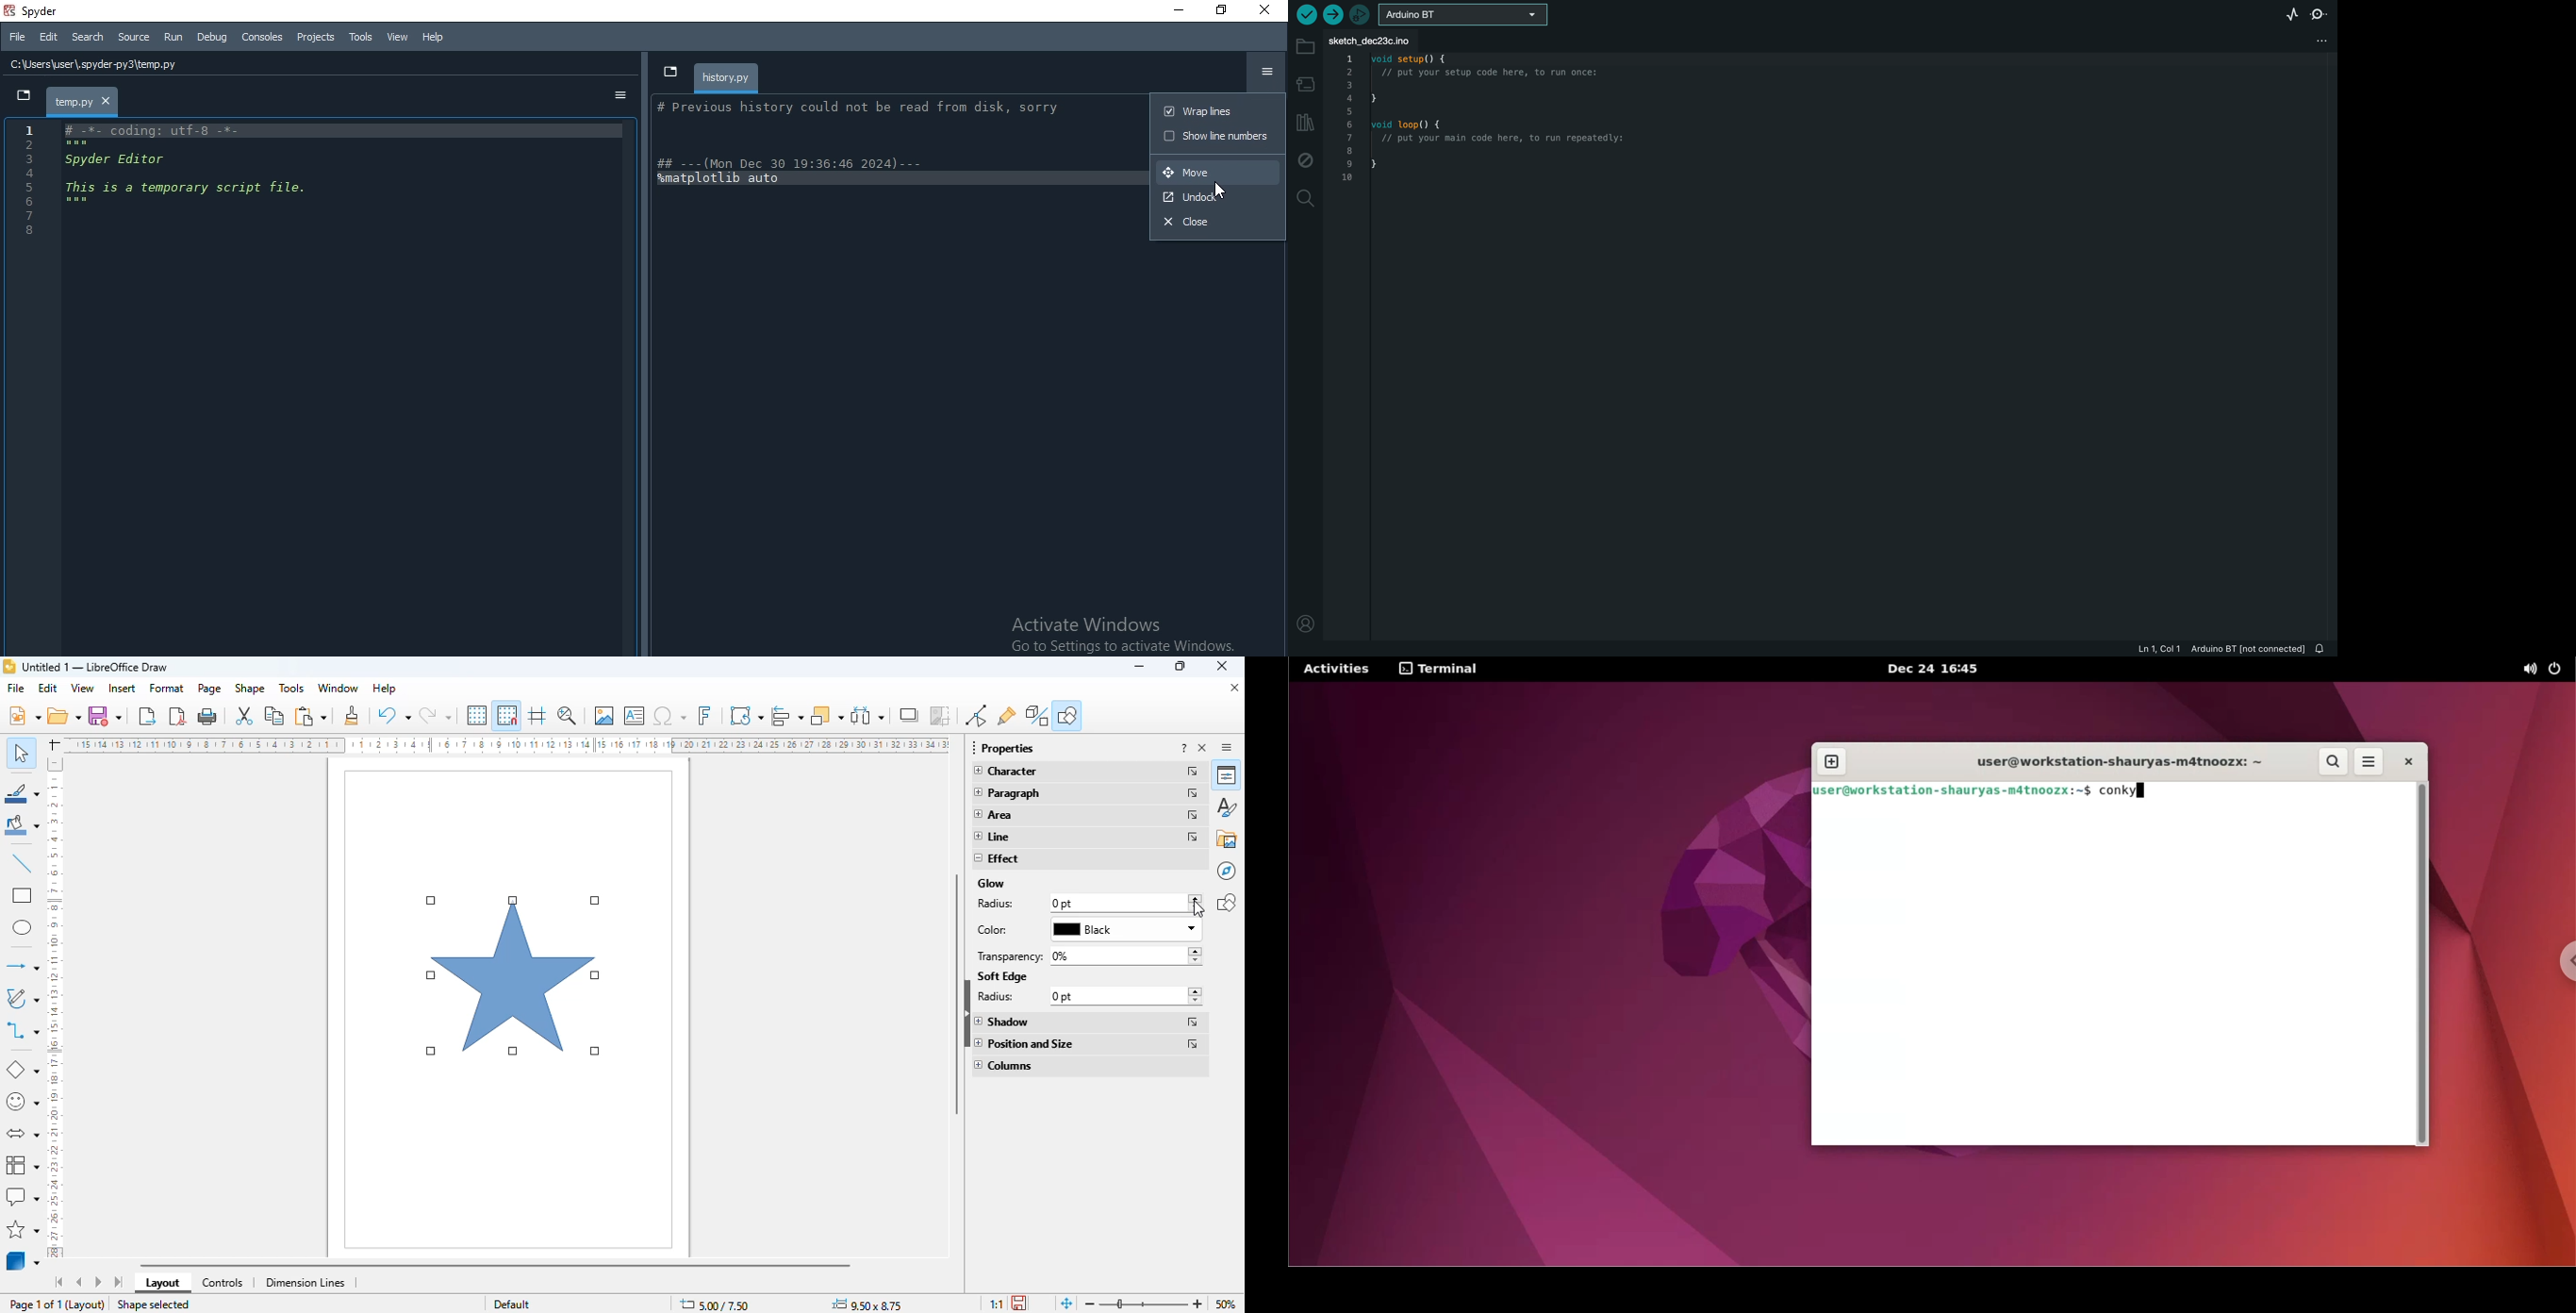 This screenshot has height=1316, width=2576. Describe the element at coordinates (167, 688) in the screenshot. I see `format` at that location.